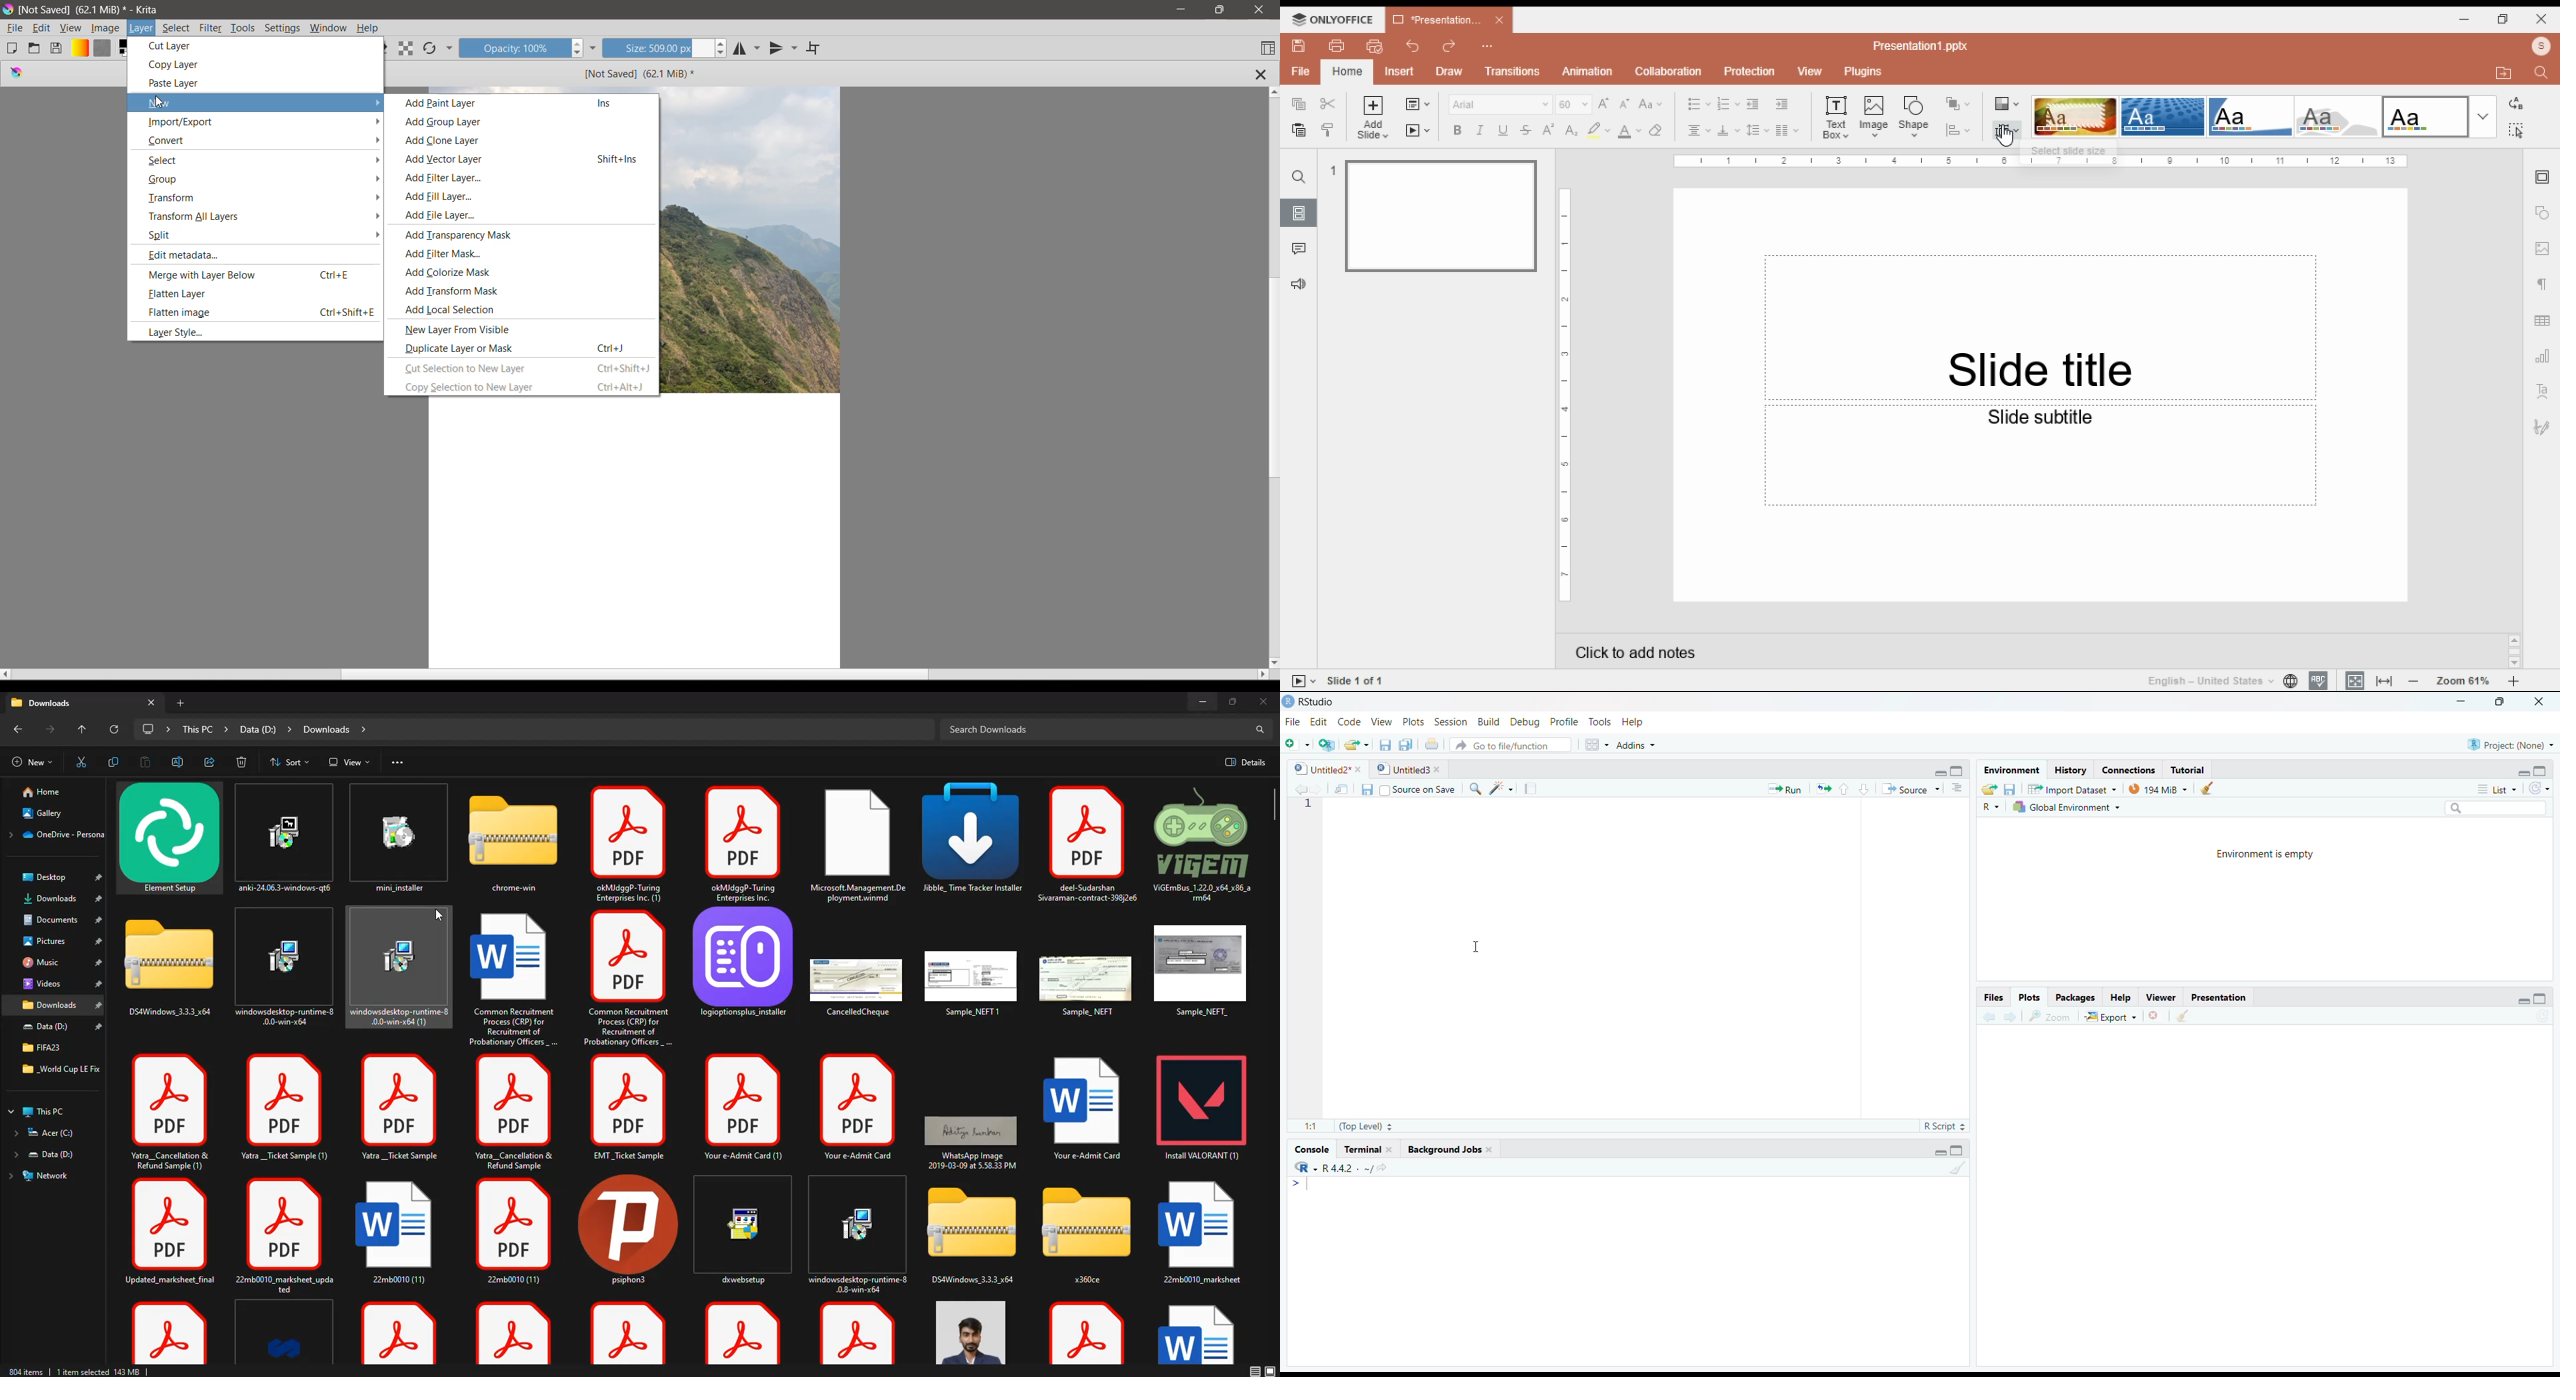 This screenshot has width=2576, height=1400. Describe the element at coordinates (1632, 648) in the screenshot. I see `click add notes` at that location.